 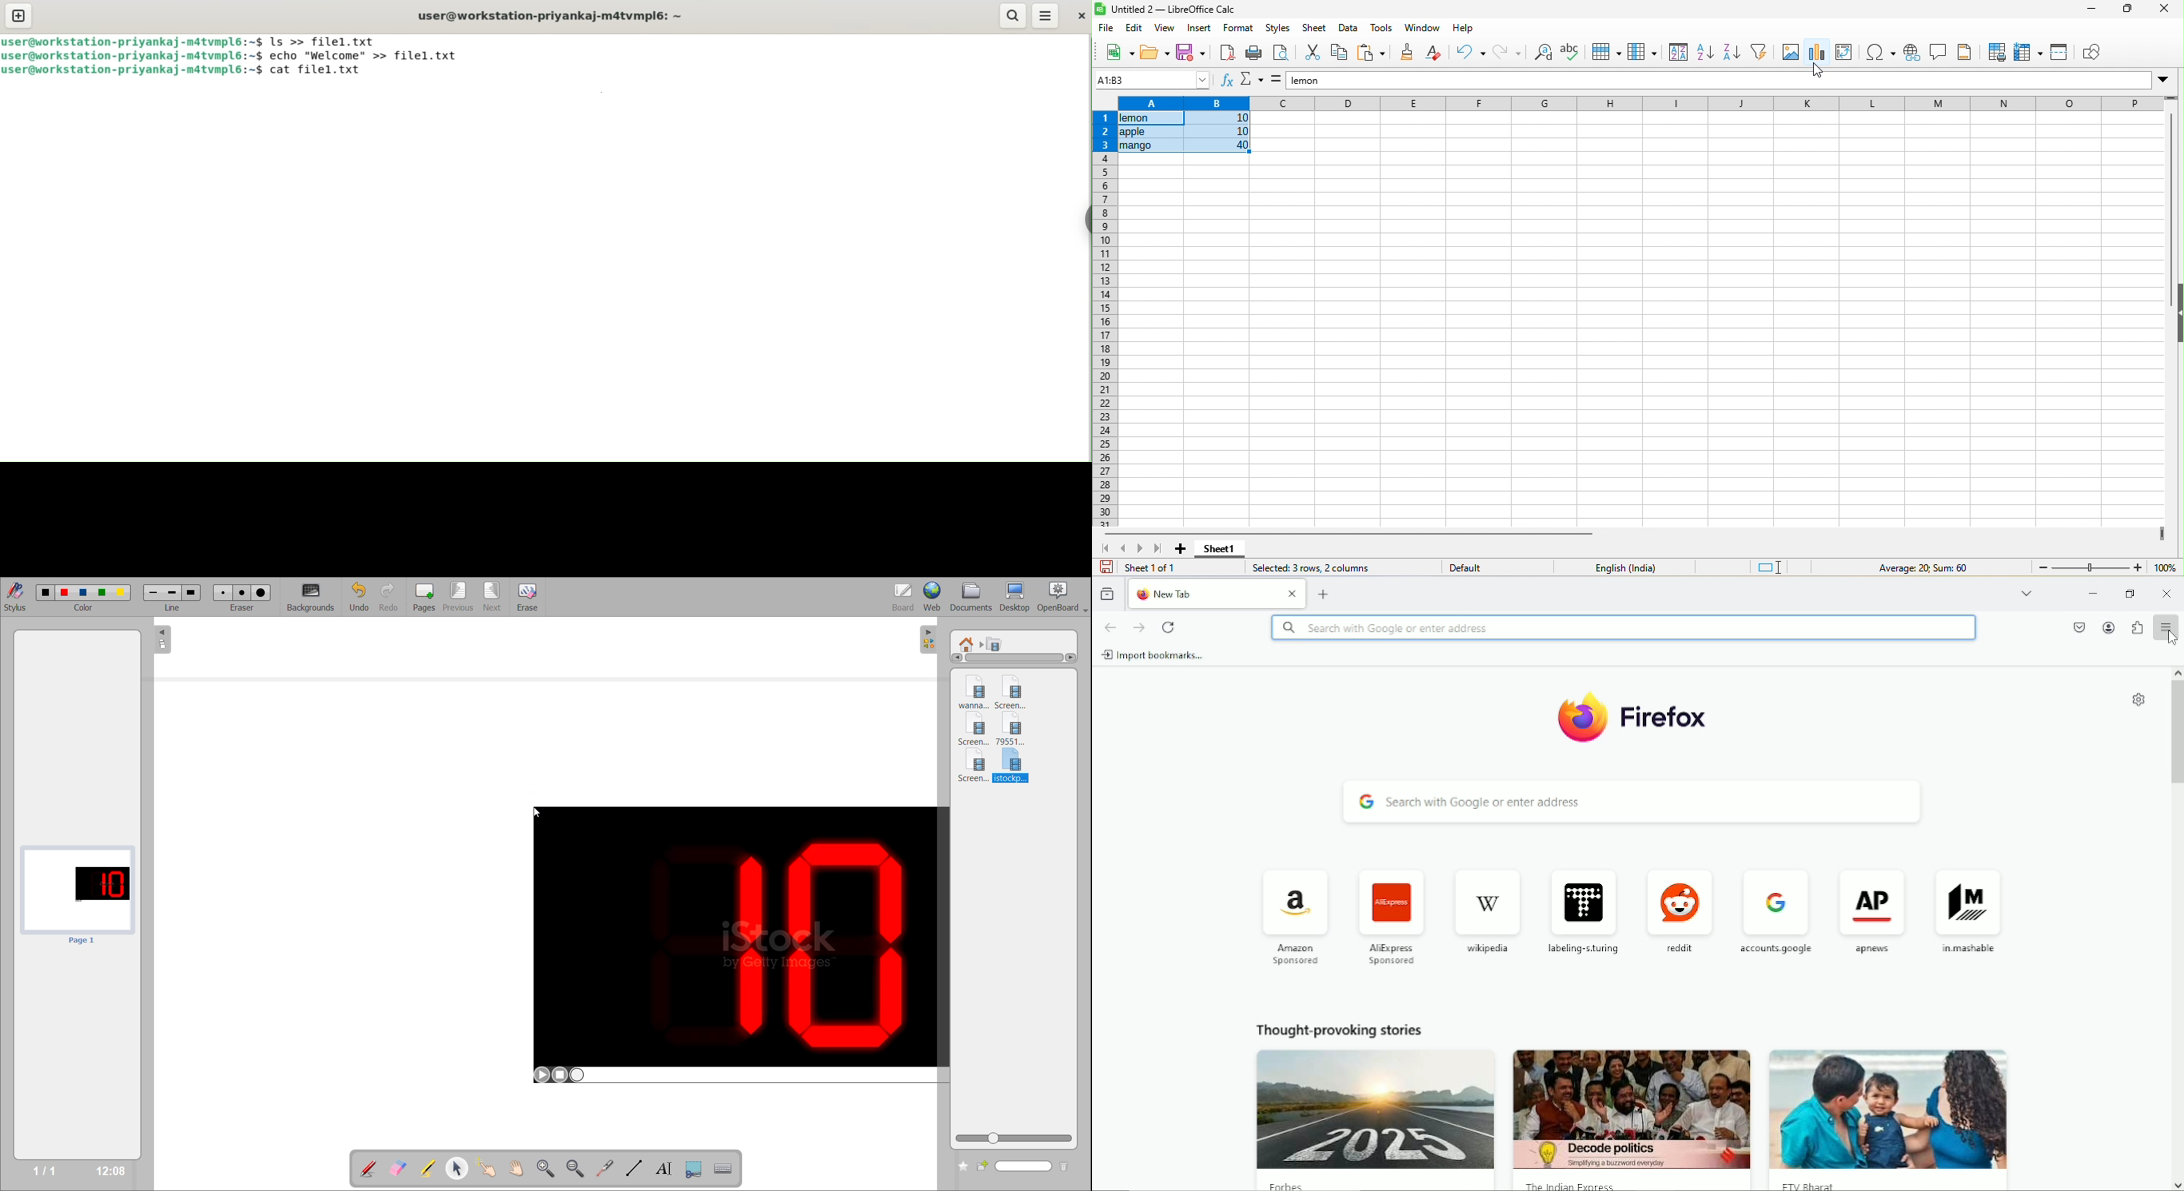 What do you see at coordinates (1324, 593) in the screenshot?
I see `new tab` at bounding box center [1324, 593].